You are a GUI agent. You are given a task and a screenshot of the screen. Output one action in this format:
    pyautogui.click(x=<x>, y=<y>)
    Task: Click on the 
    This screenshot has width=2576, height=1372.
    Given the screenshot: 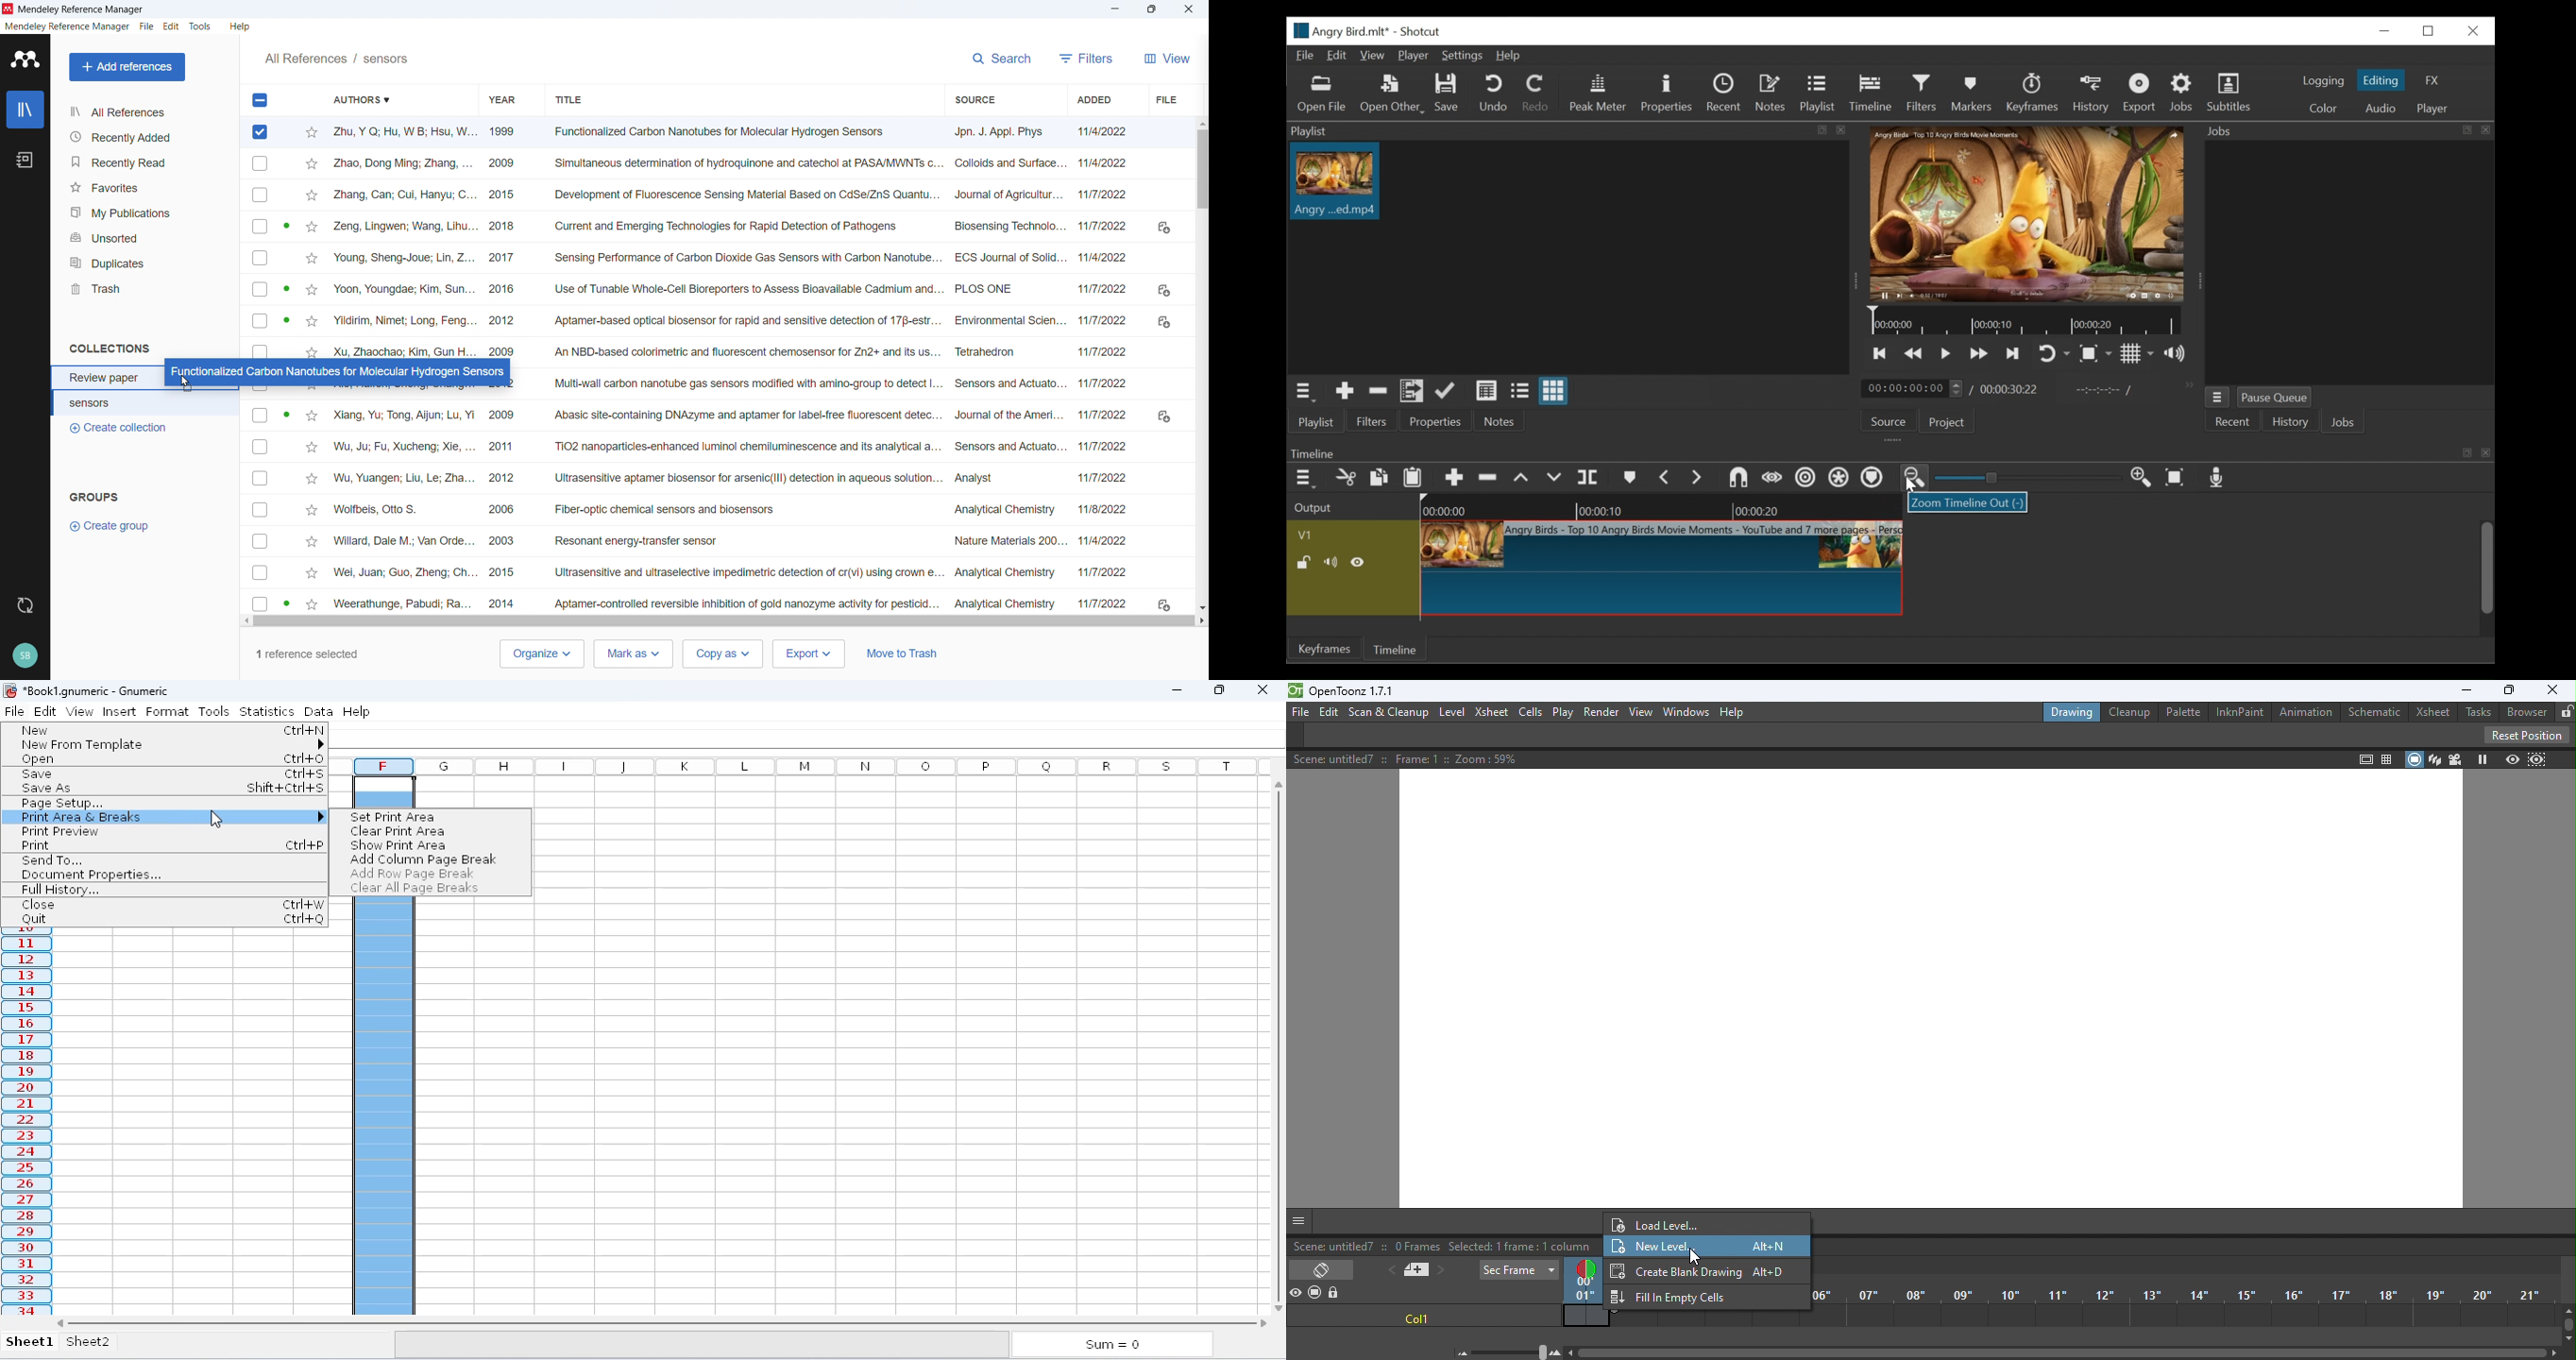 What is the action you would take?
    pyautogui.click(x=1188, y=9)
    